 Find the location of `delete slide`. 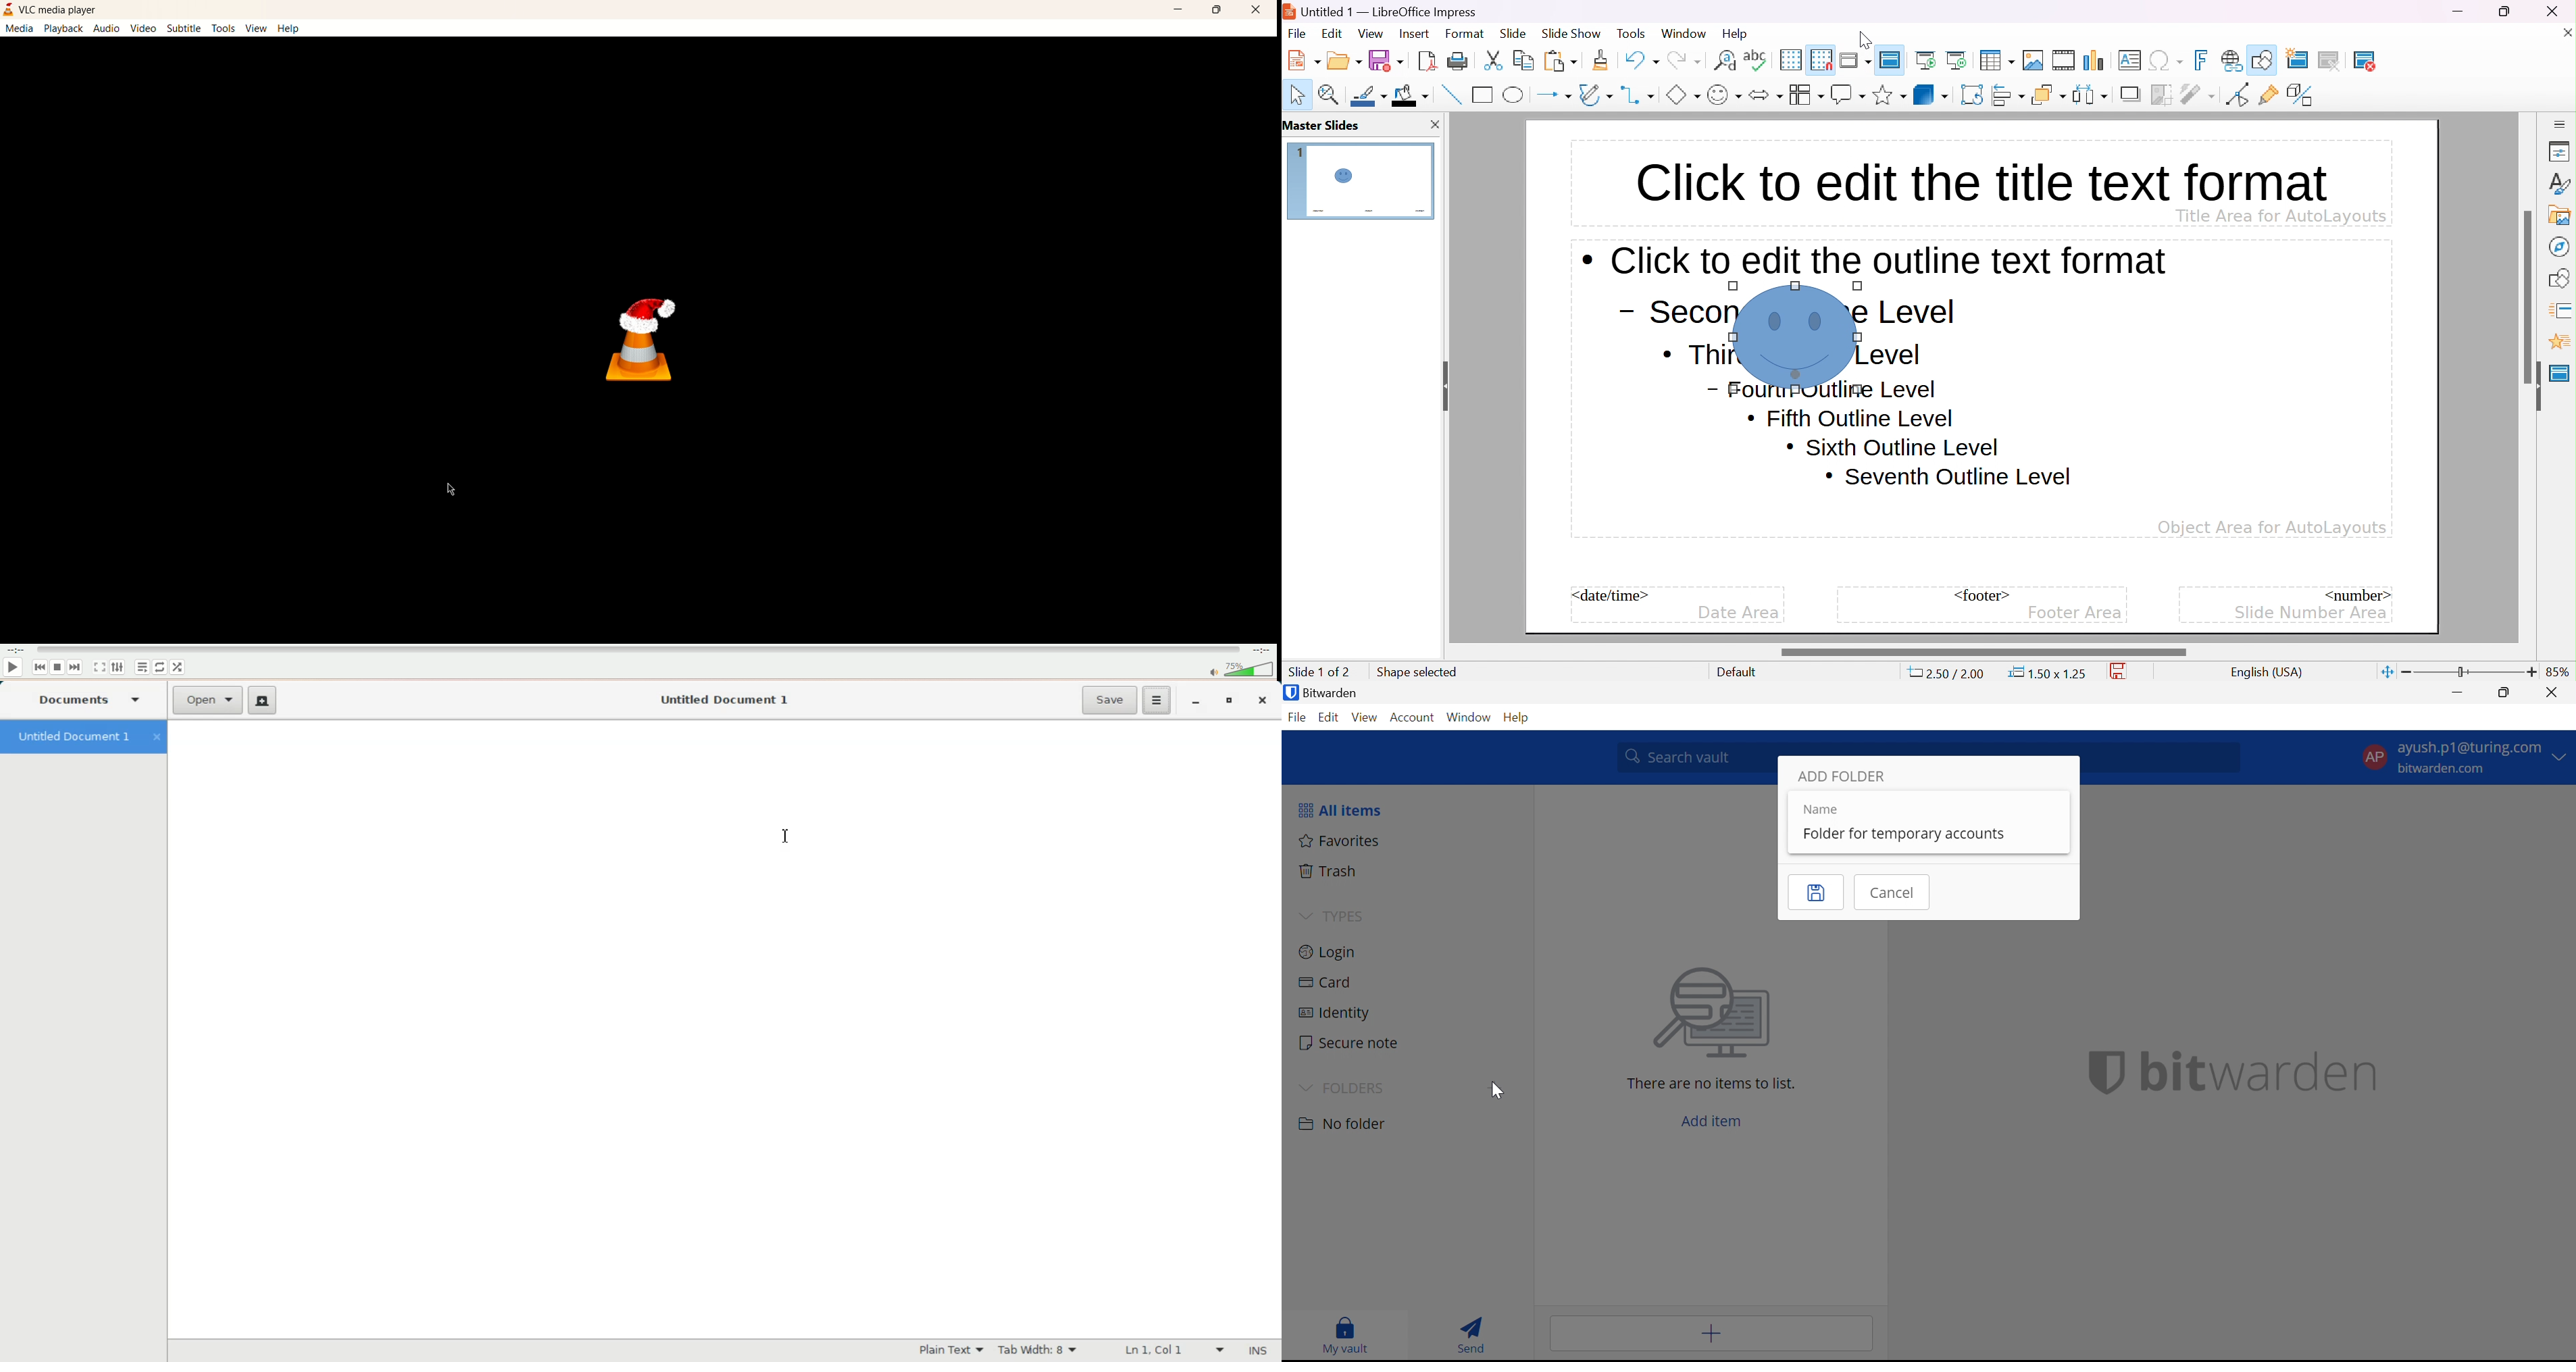

delete slide is located at coordinates (2373, 61).